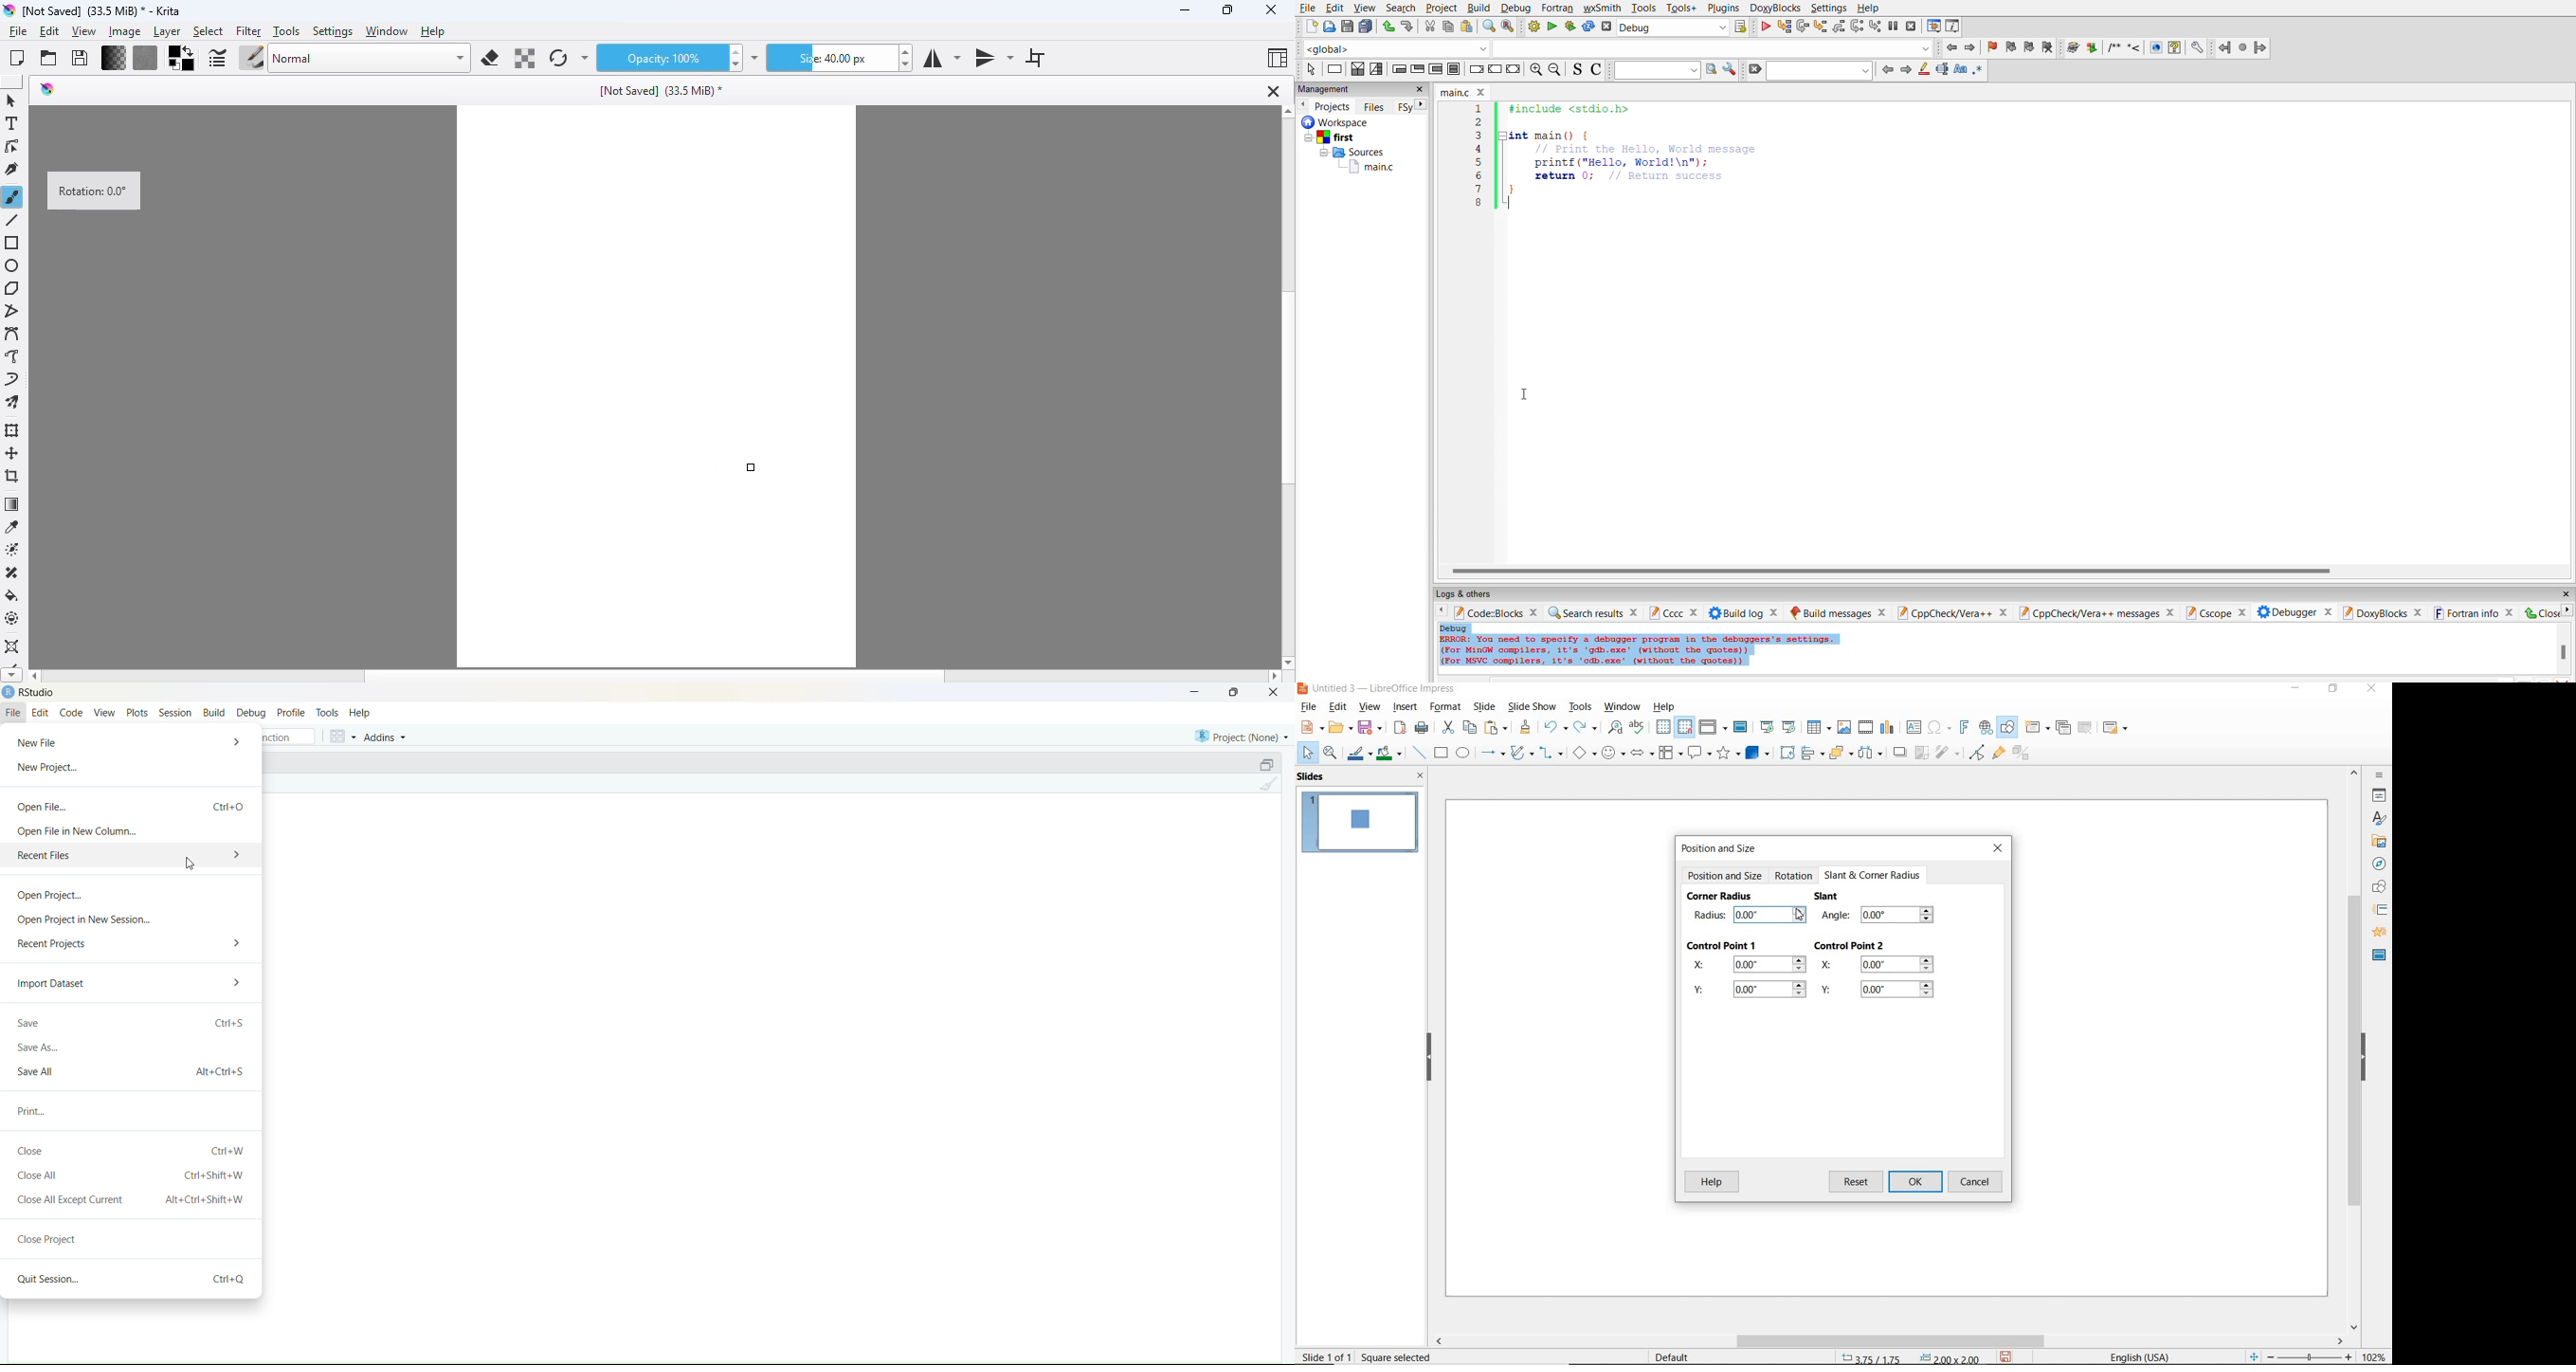 Image resolution: width=2576 pixels, height=1372 pixels. What do you see at coordinates (1850, 947) in the screenshot?
I see `CONTROL POINT 2` at bounding box center [1850, 947].